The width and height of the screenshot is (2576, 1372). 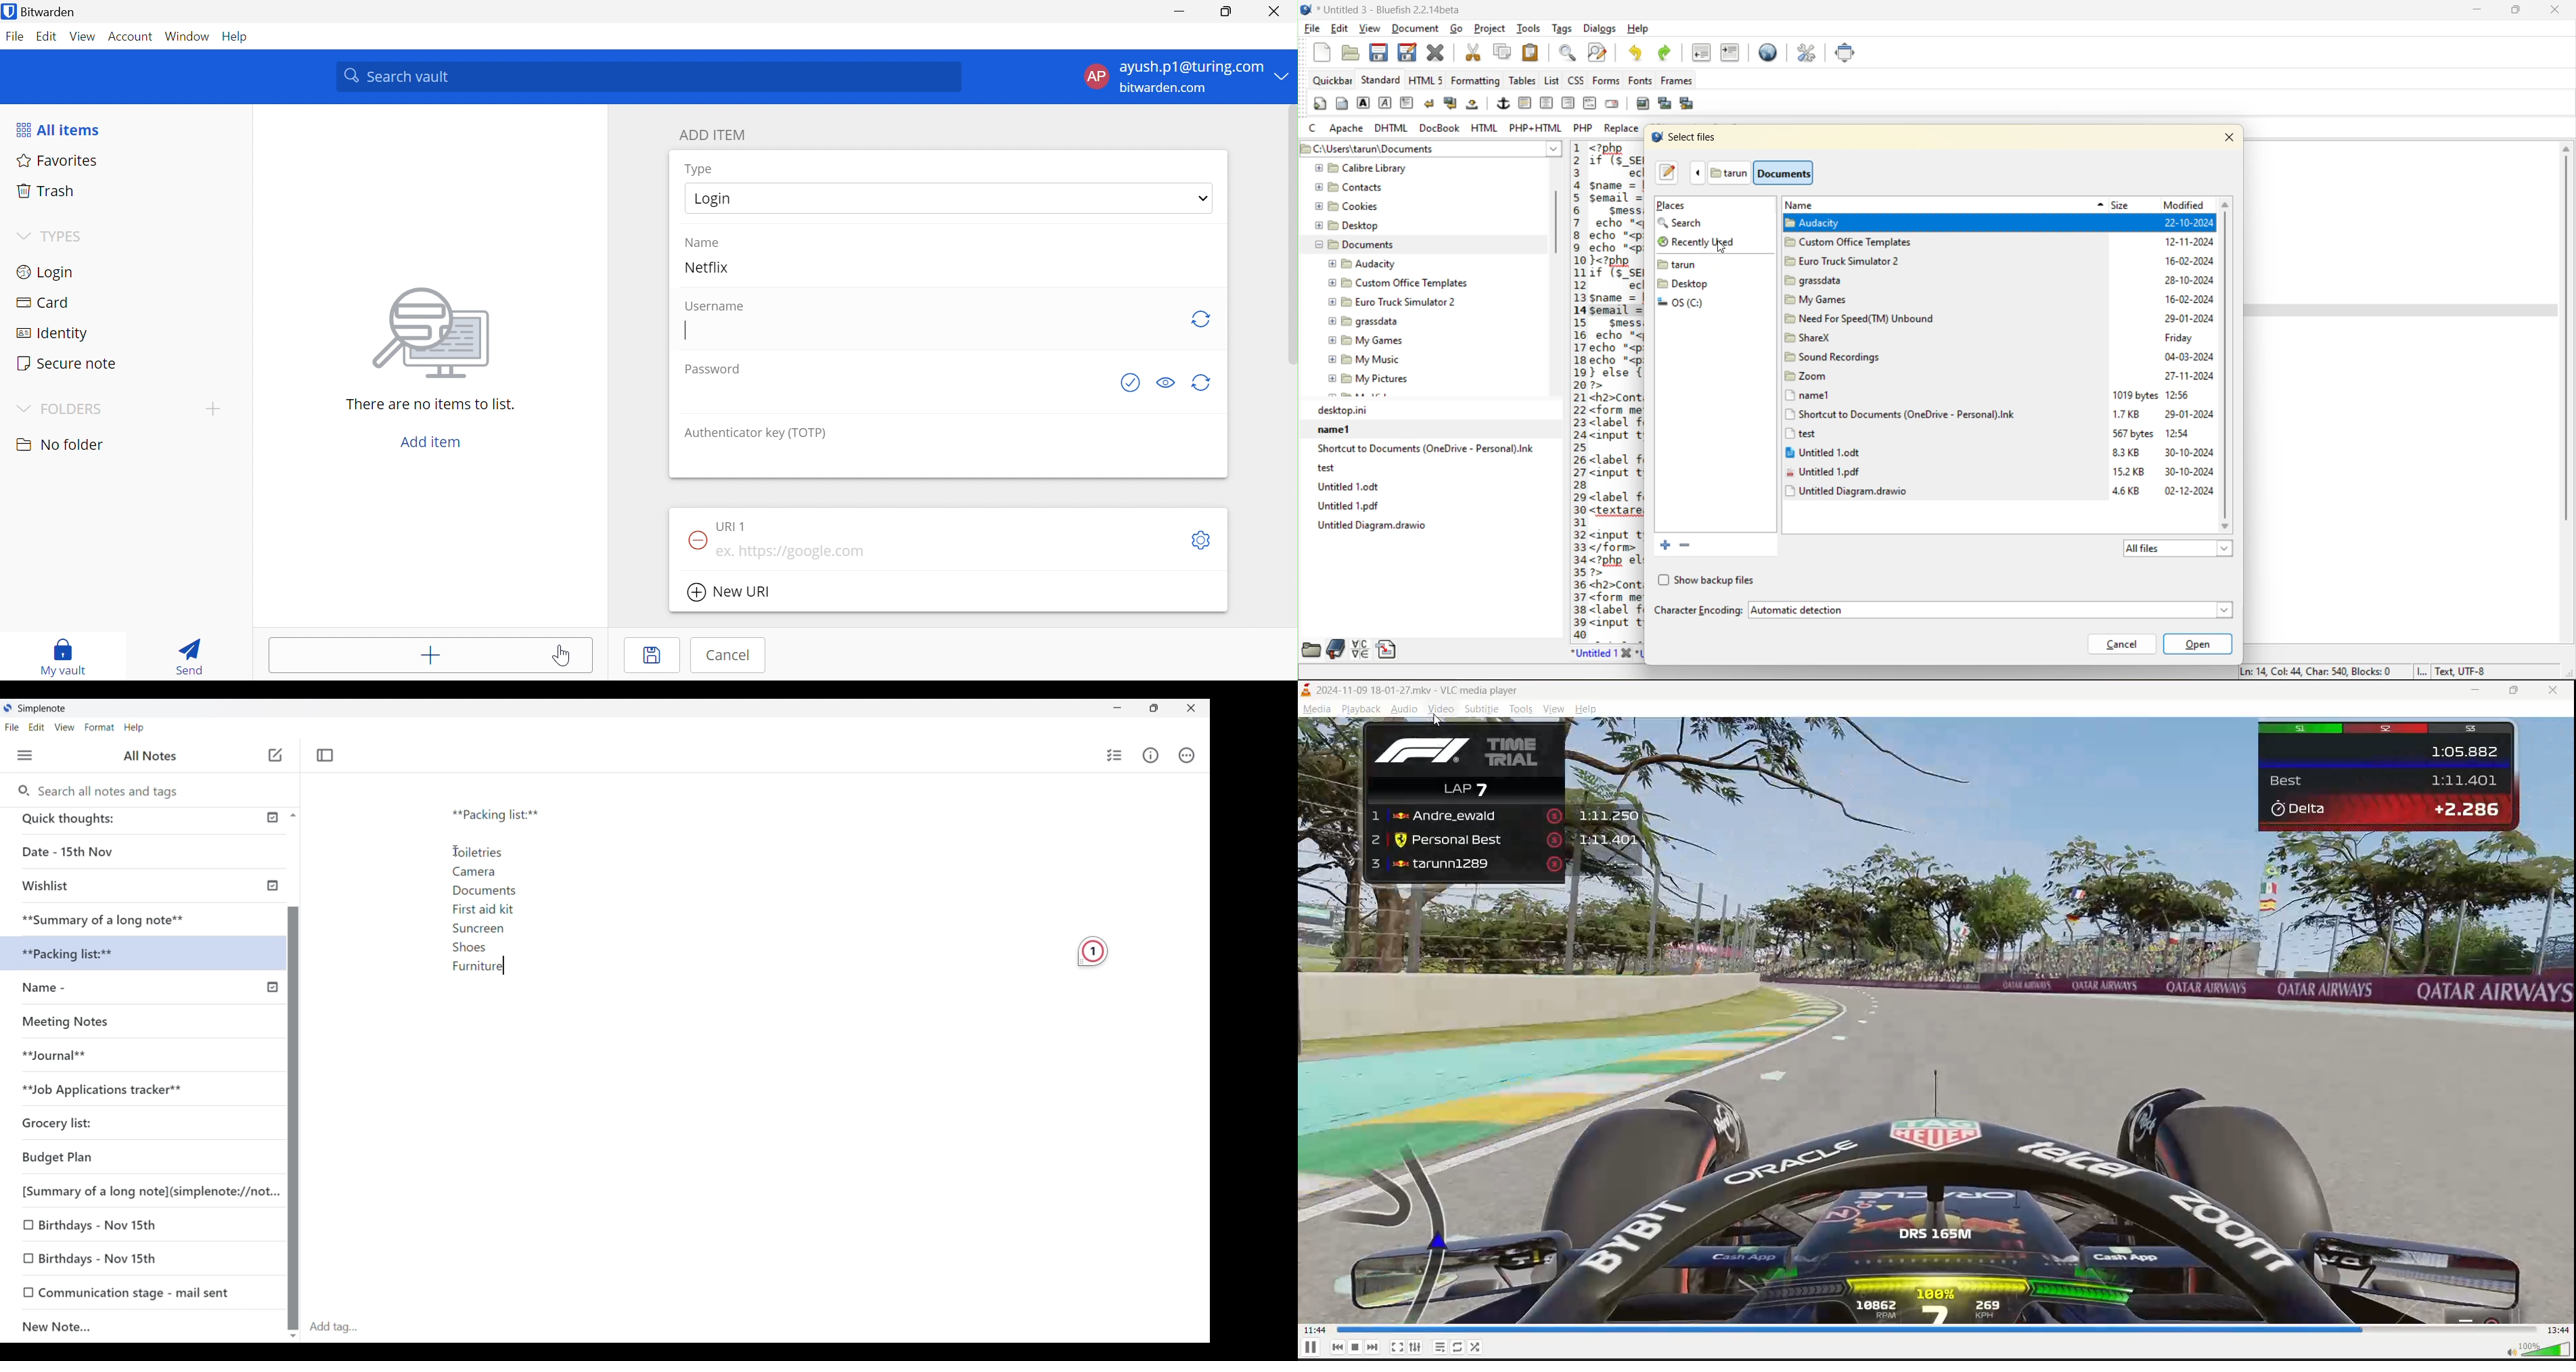 I want to click on Cursor, so click(x=1721, y=248).